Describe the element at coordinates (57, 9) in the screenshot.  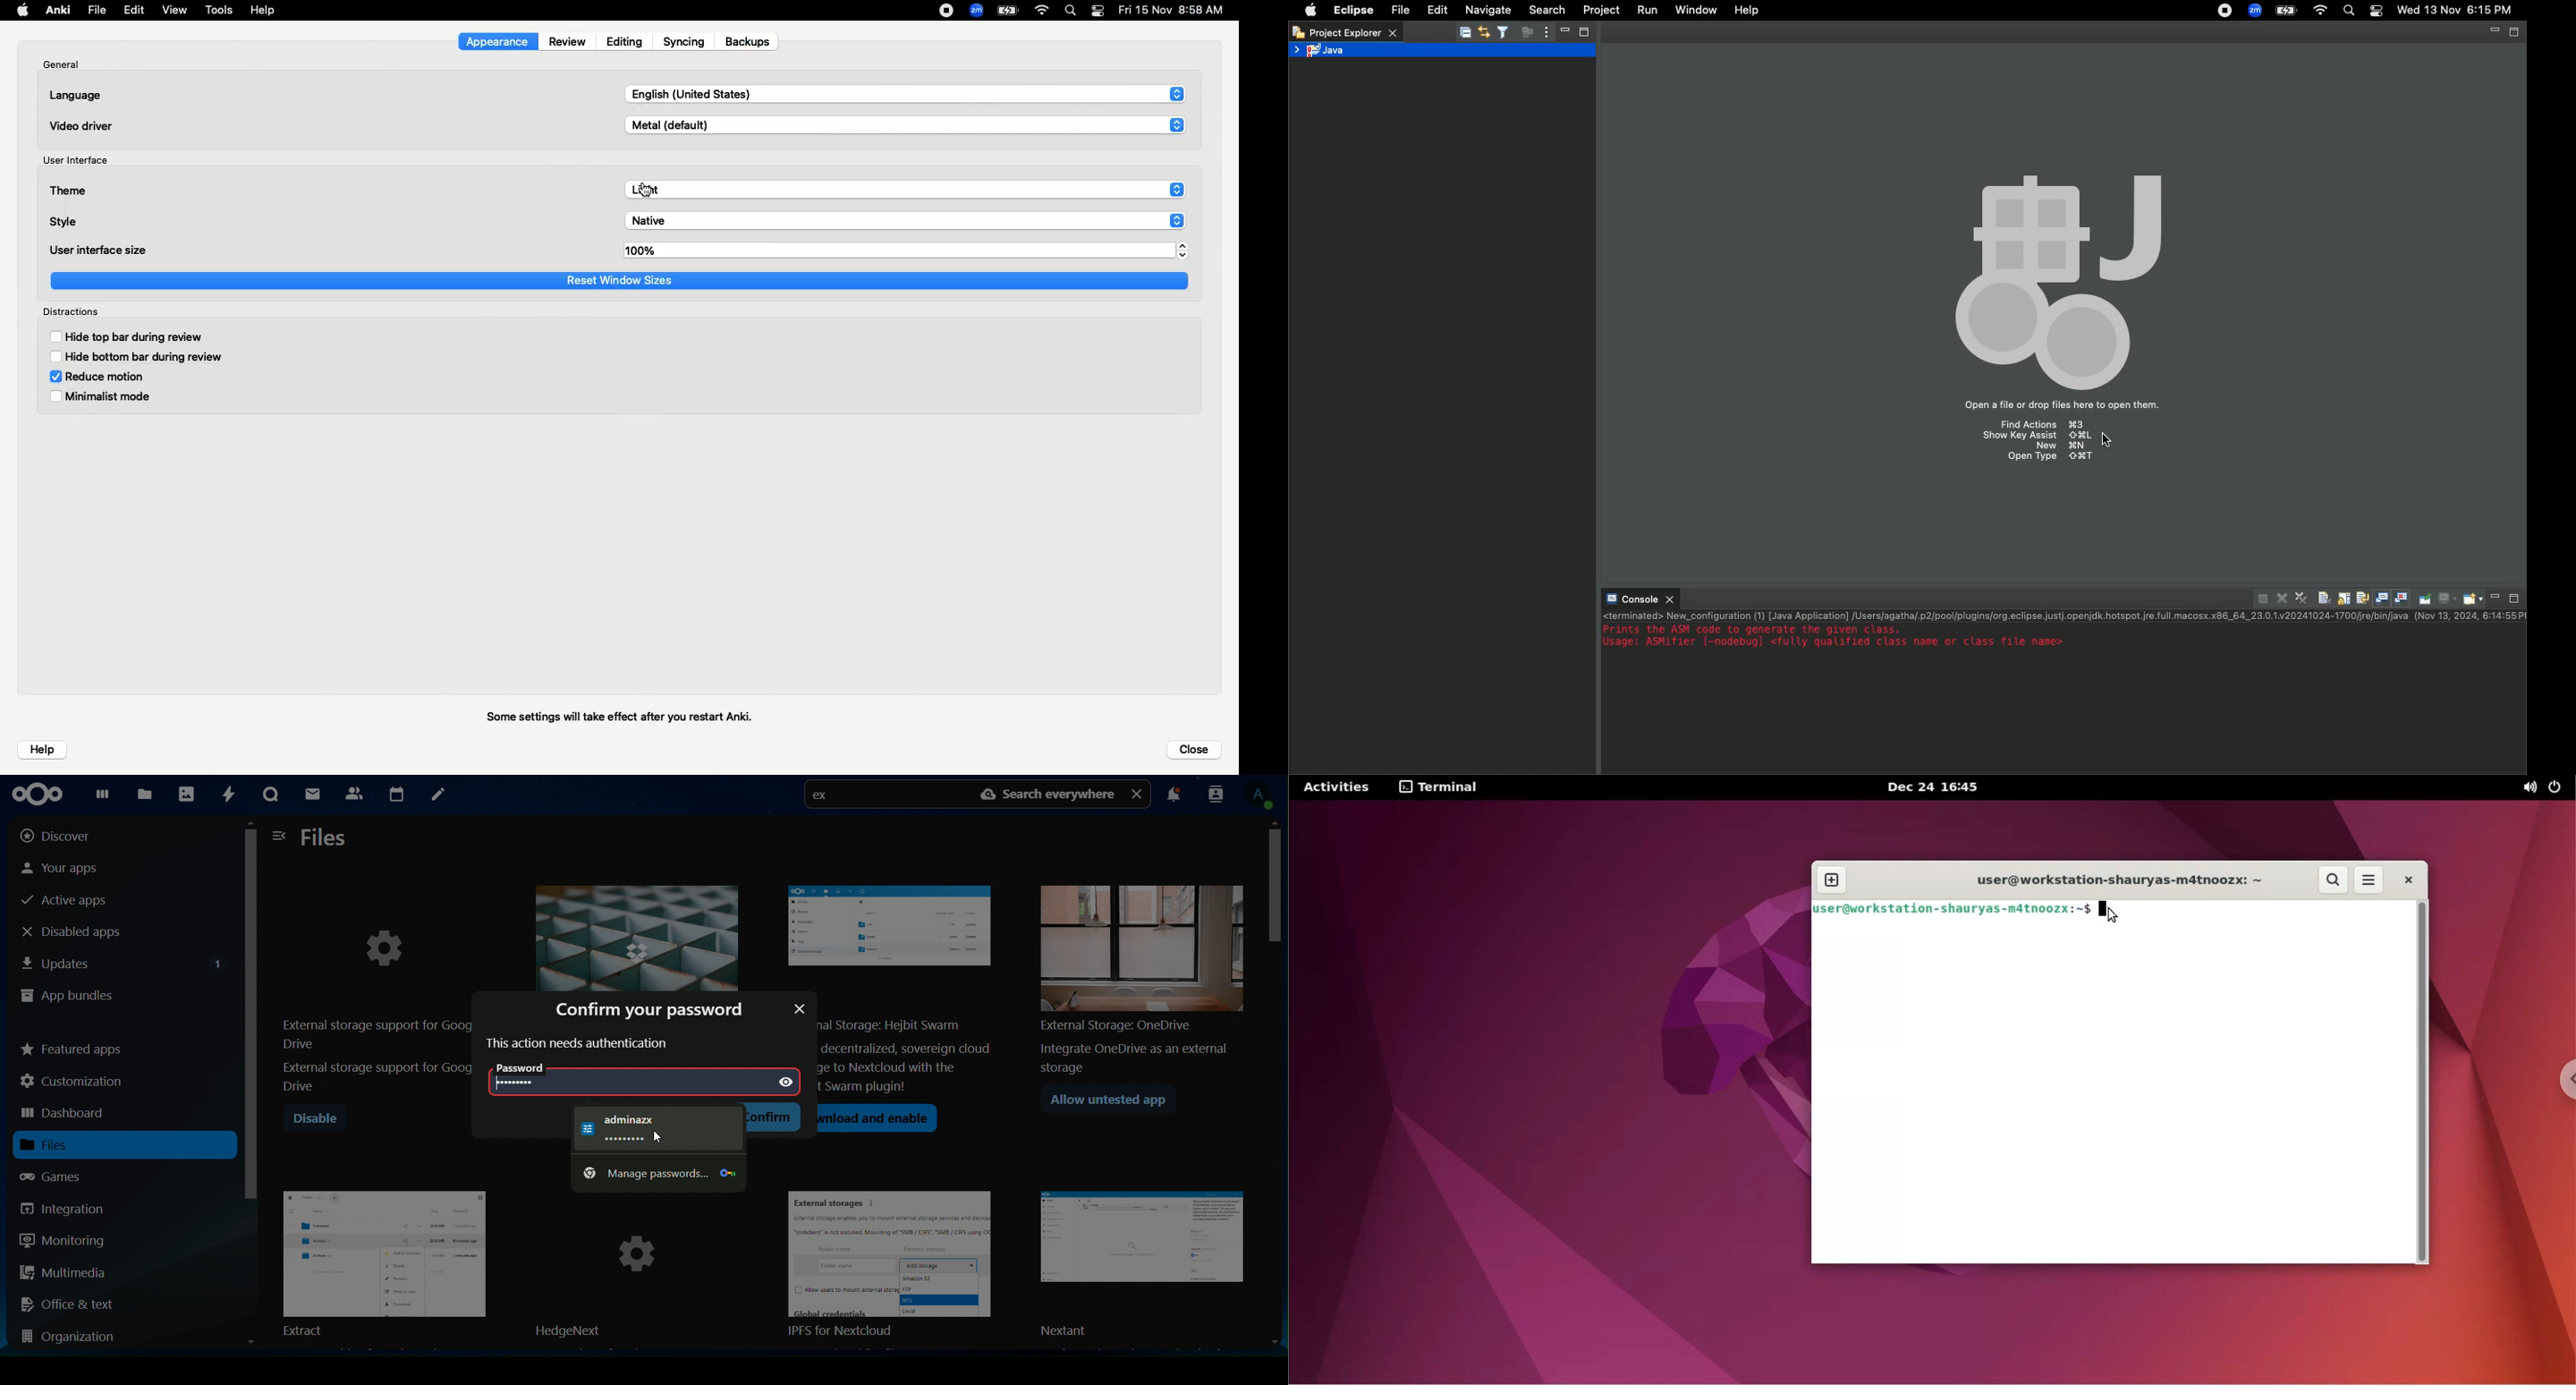
I see `Anki` at that location.